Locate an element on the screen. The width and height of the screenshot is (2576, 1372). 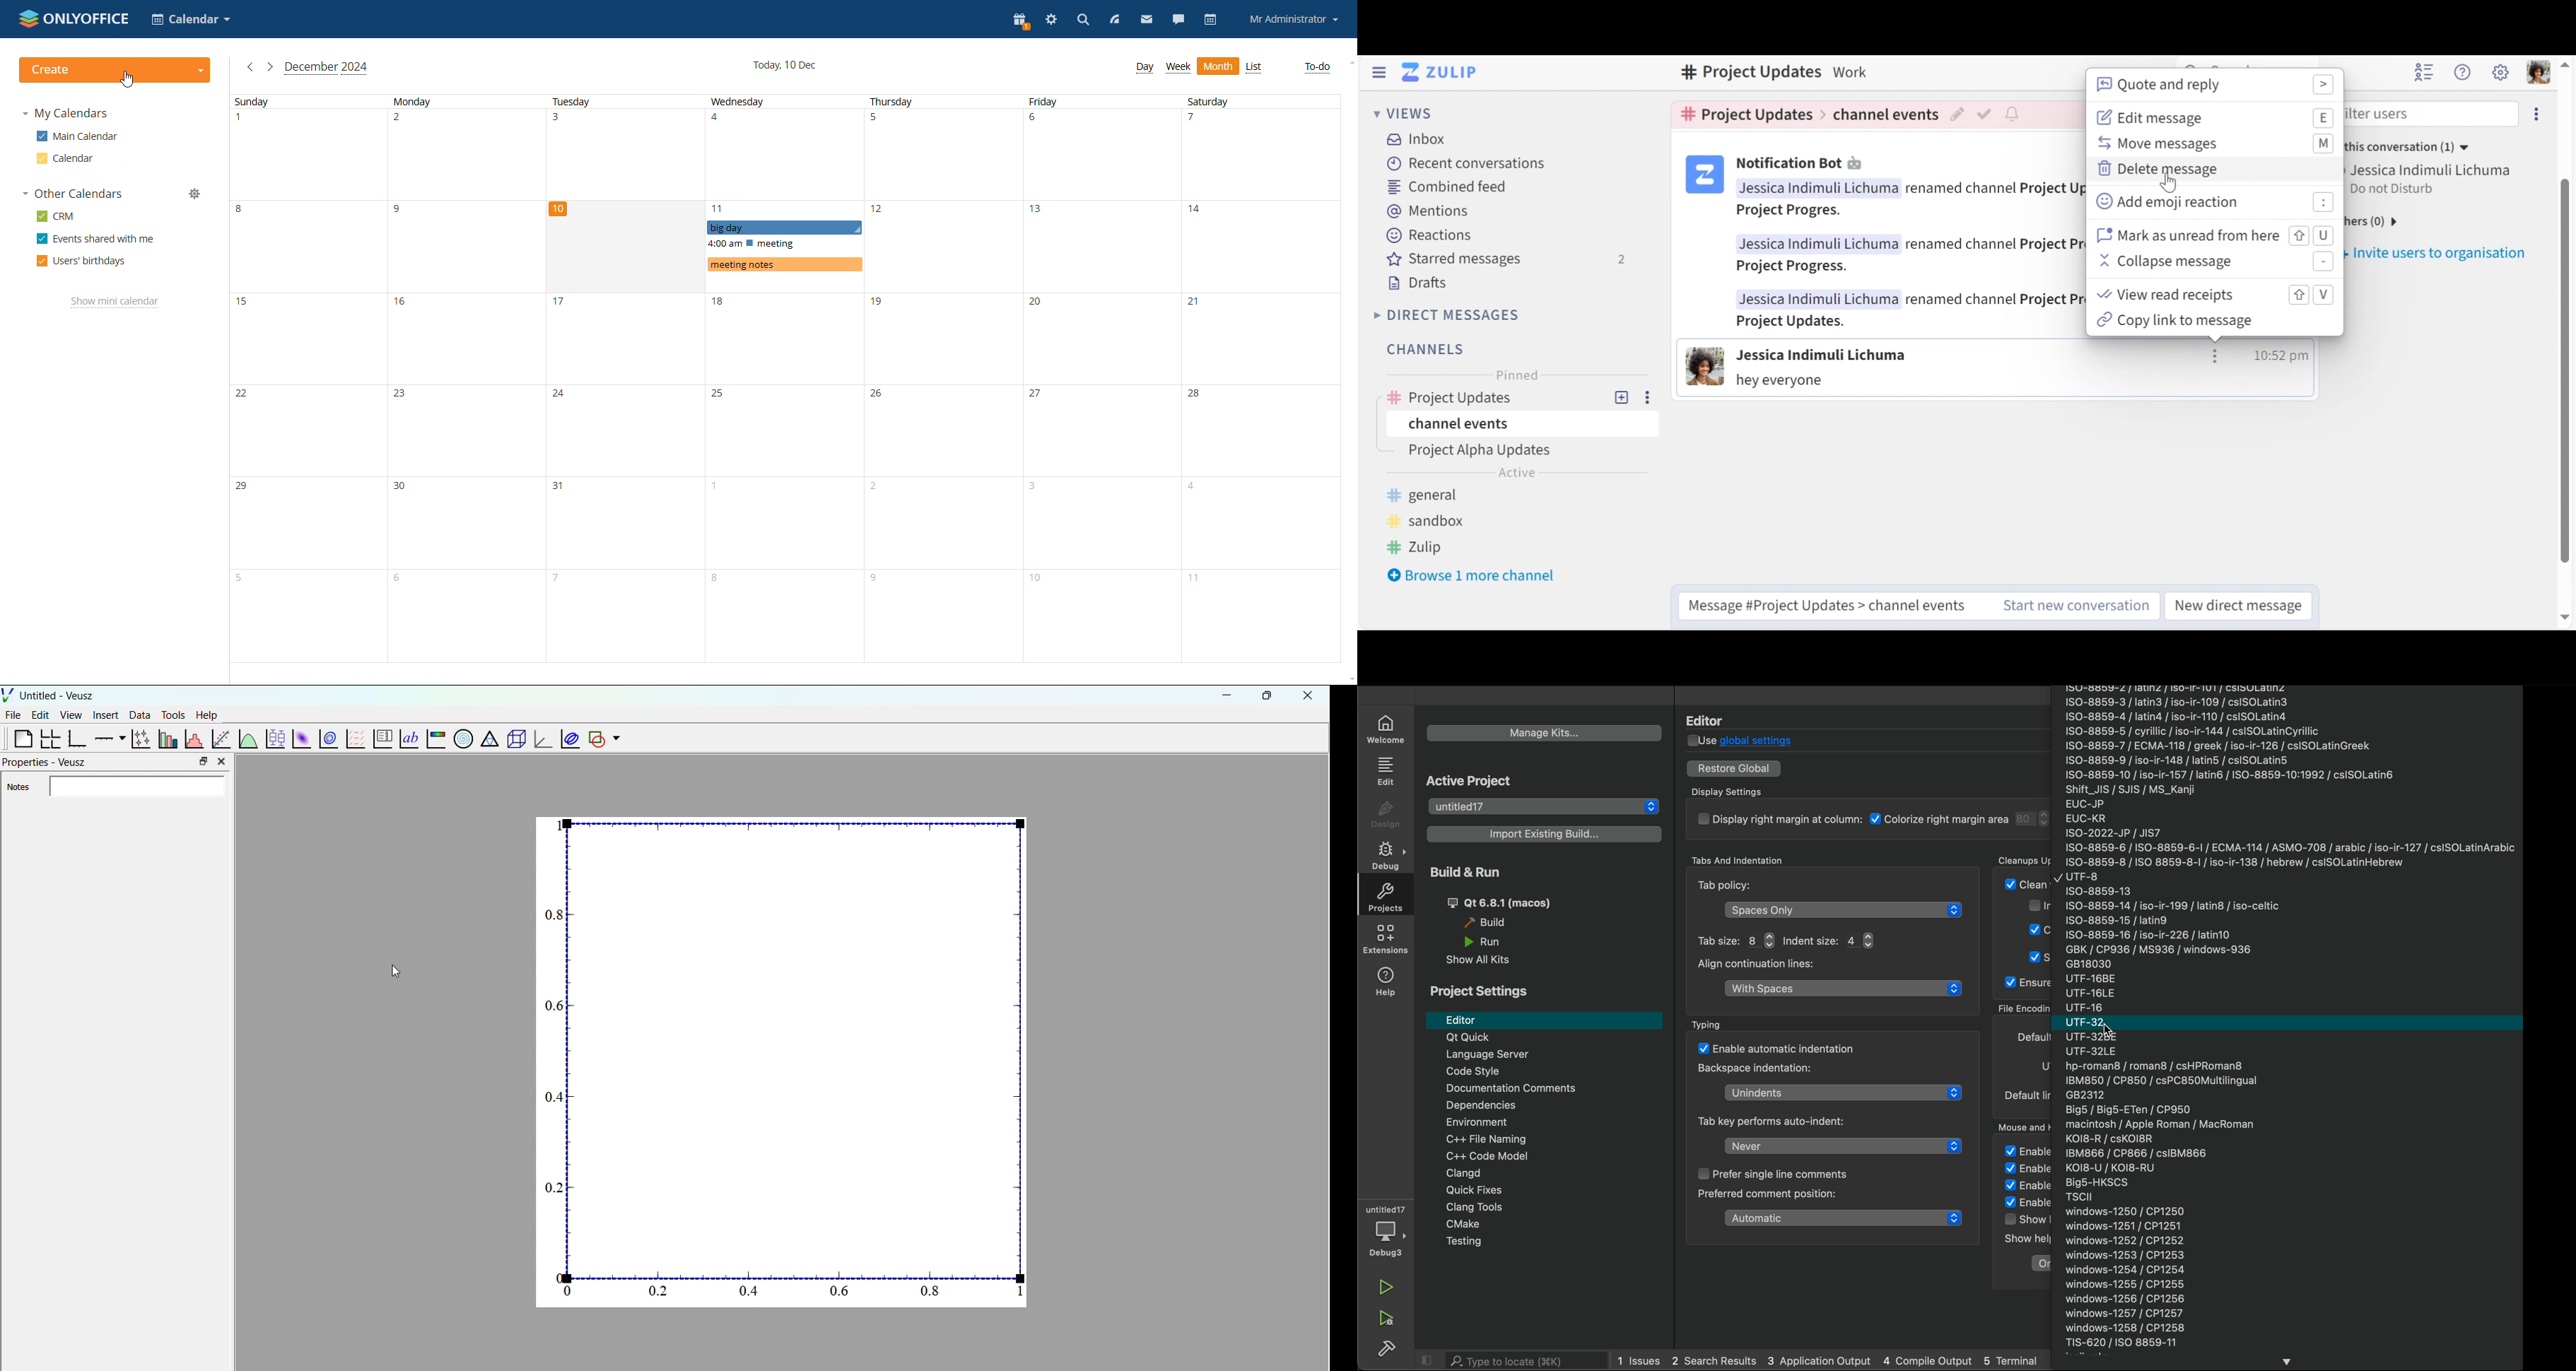
0.2 is located at coordinates (655, 1290).